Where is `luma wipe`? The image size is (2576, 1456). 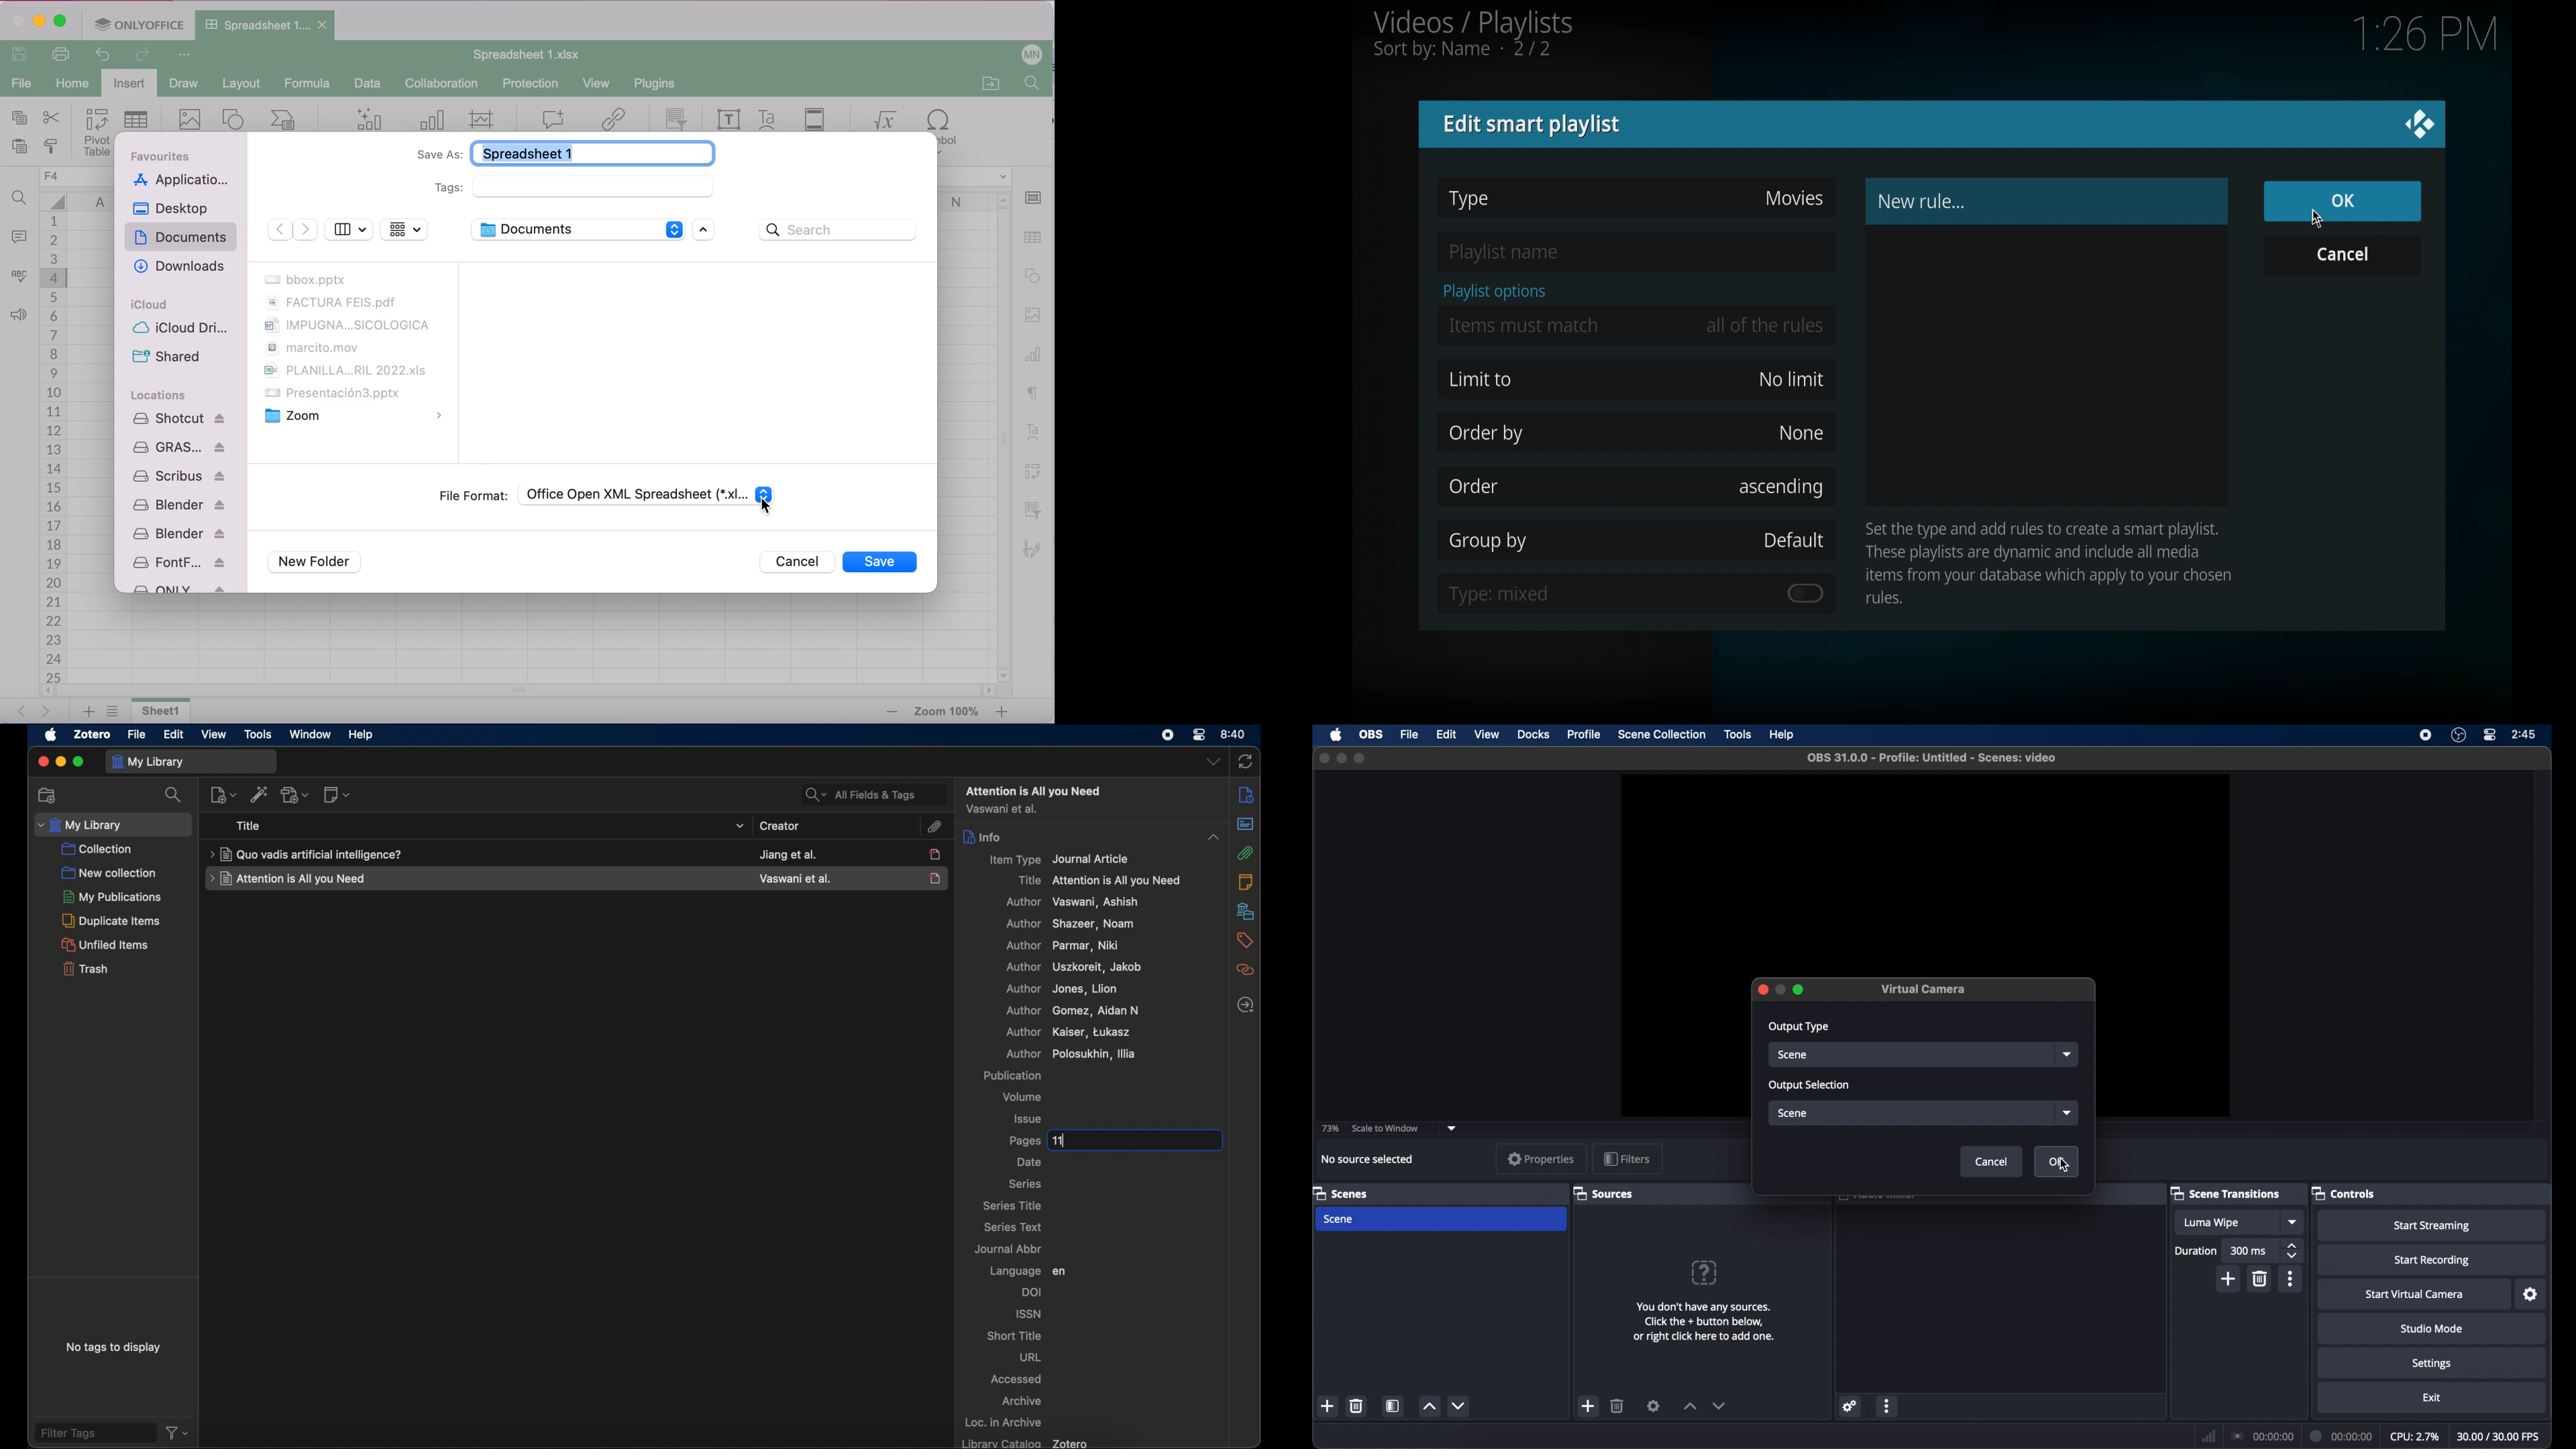 luma wipe is located at coordinates (2224, 1222).